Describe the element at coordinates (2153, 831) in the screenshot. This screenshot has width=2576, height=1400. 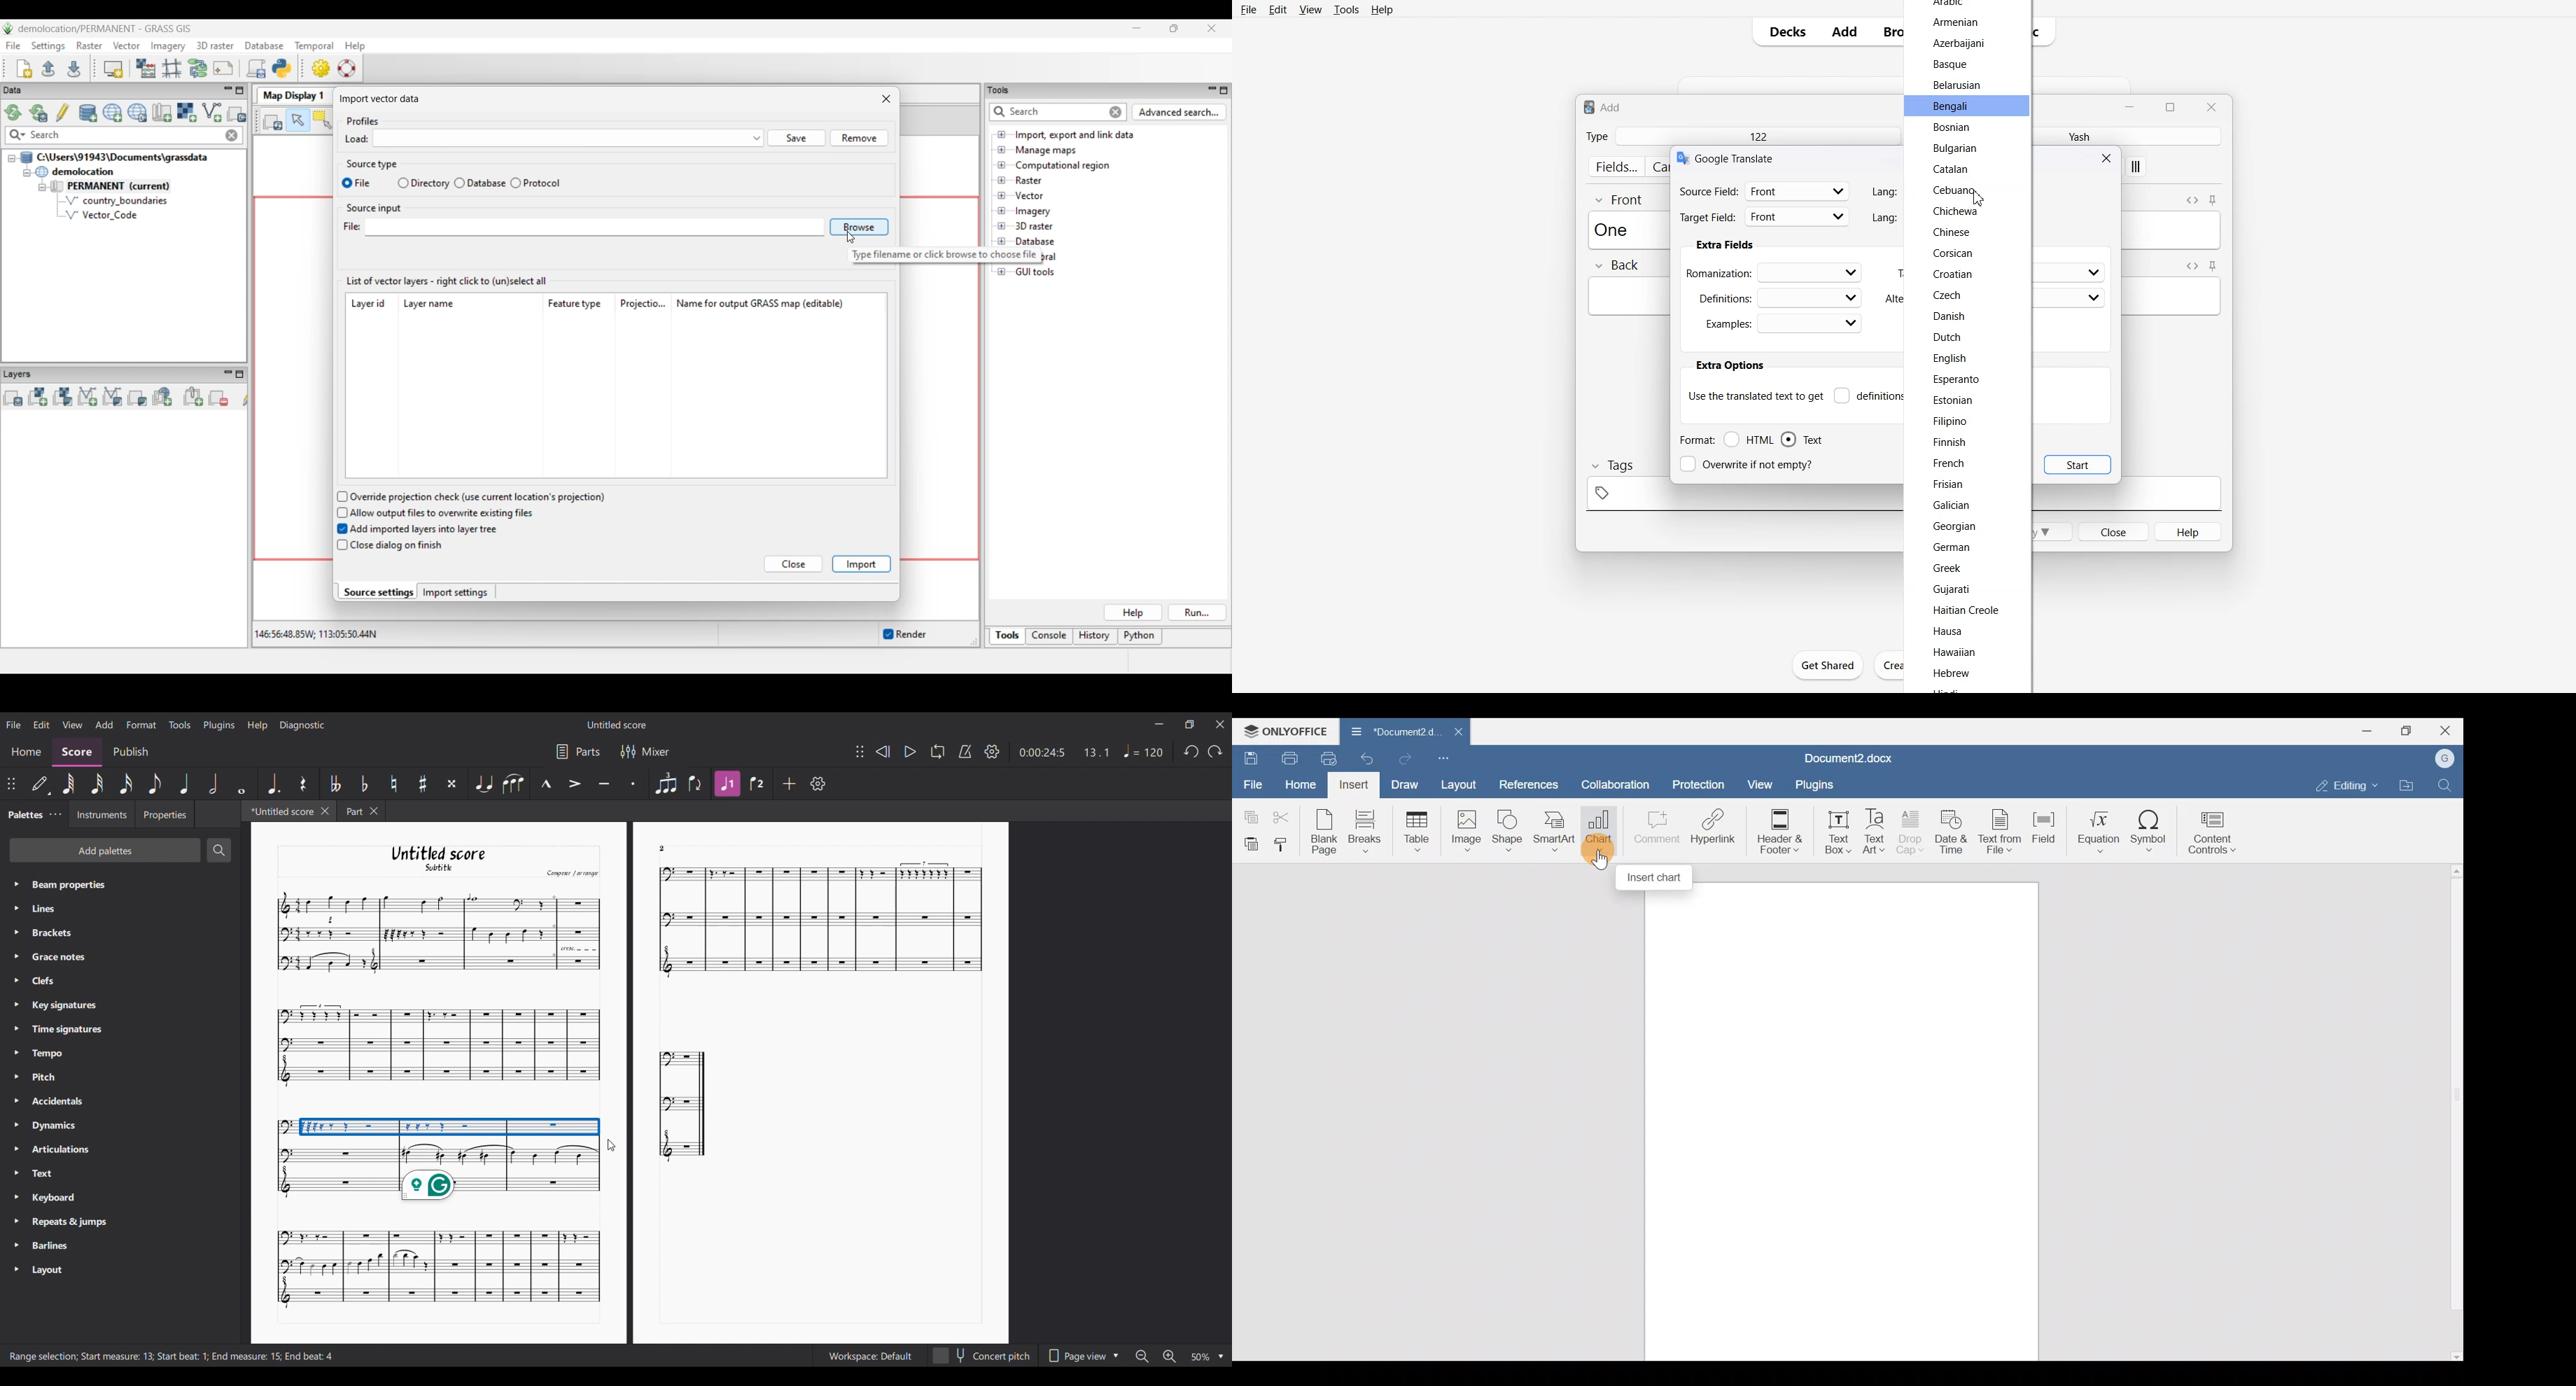
I see `Symbol` at that location.